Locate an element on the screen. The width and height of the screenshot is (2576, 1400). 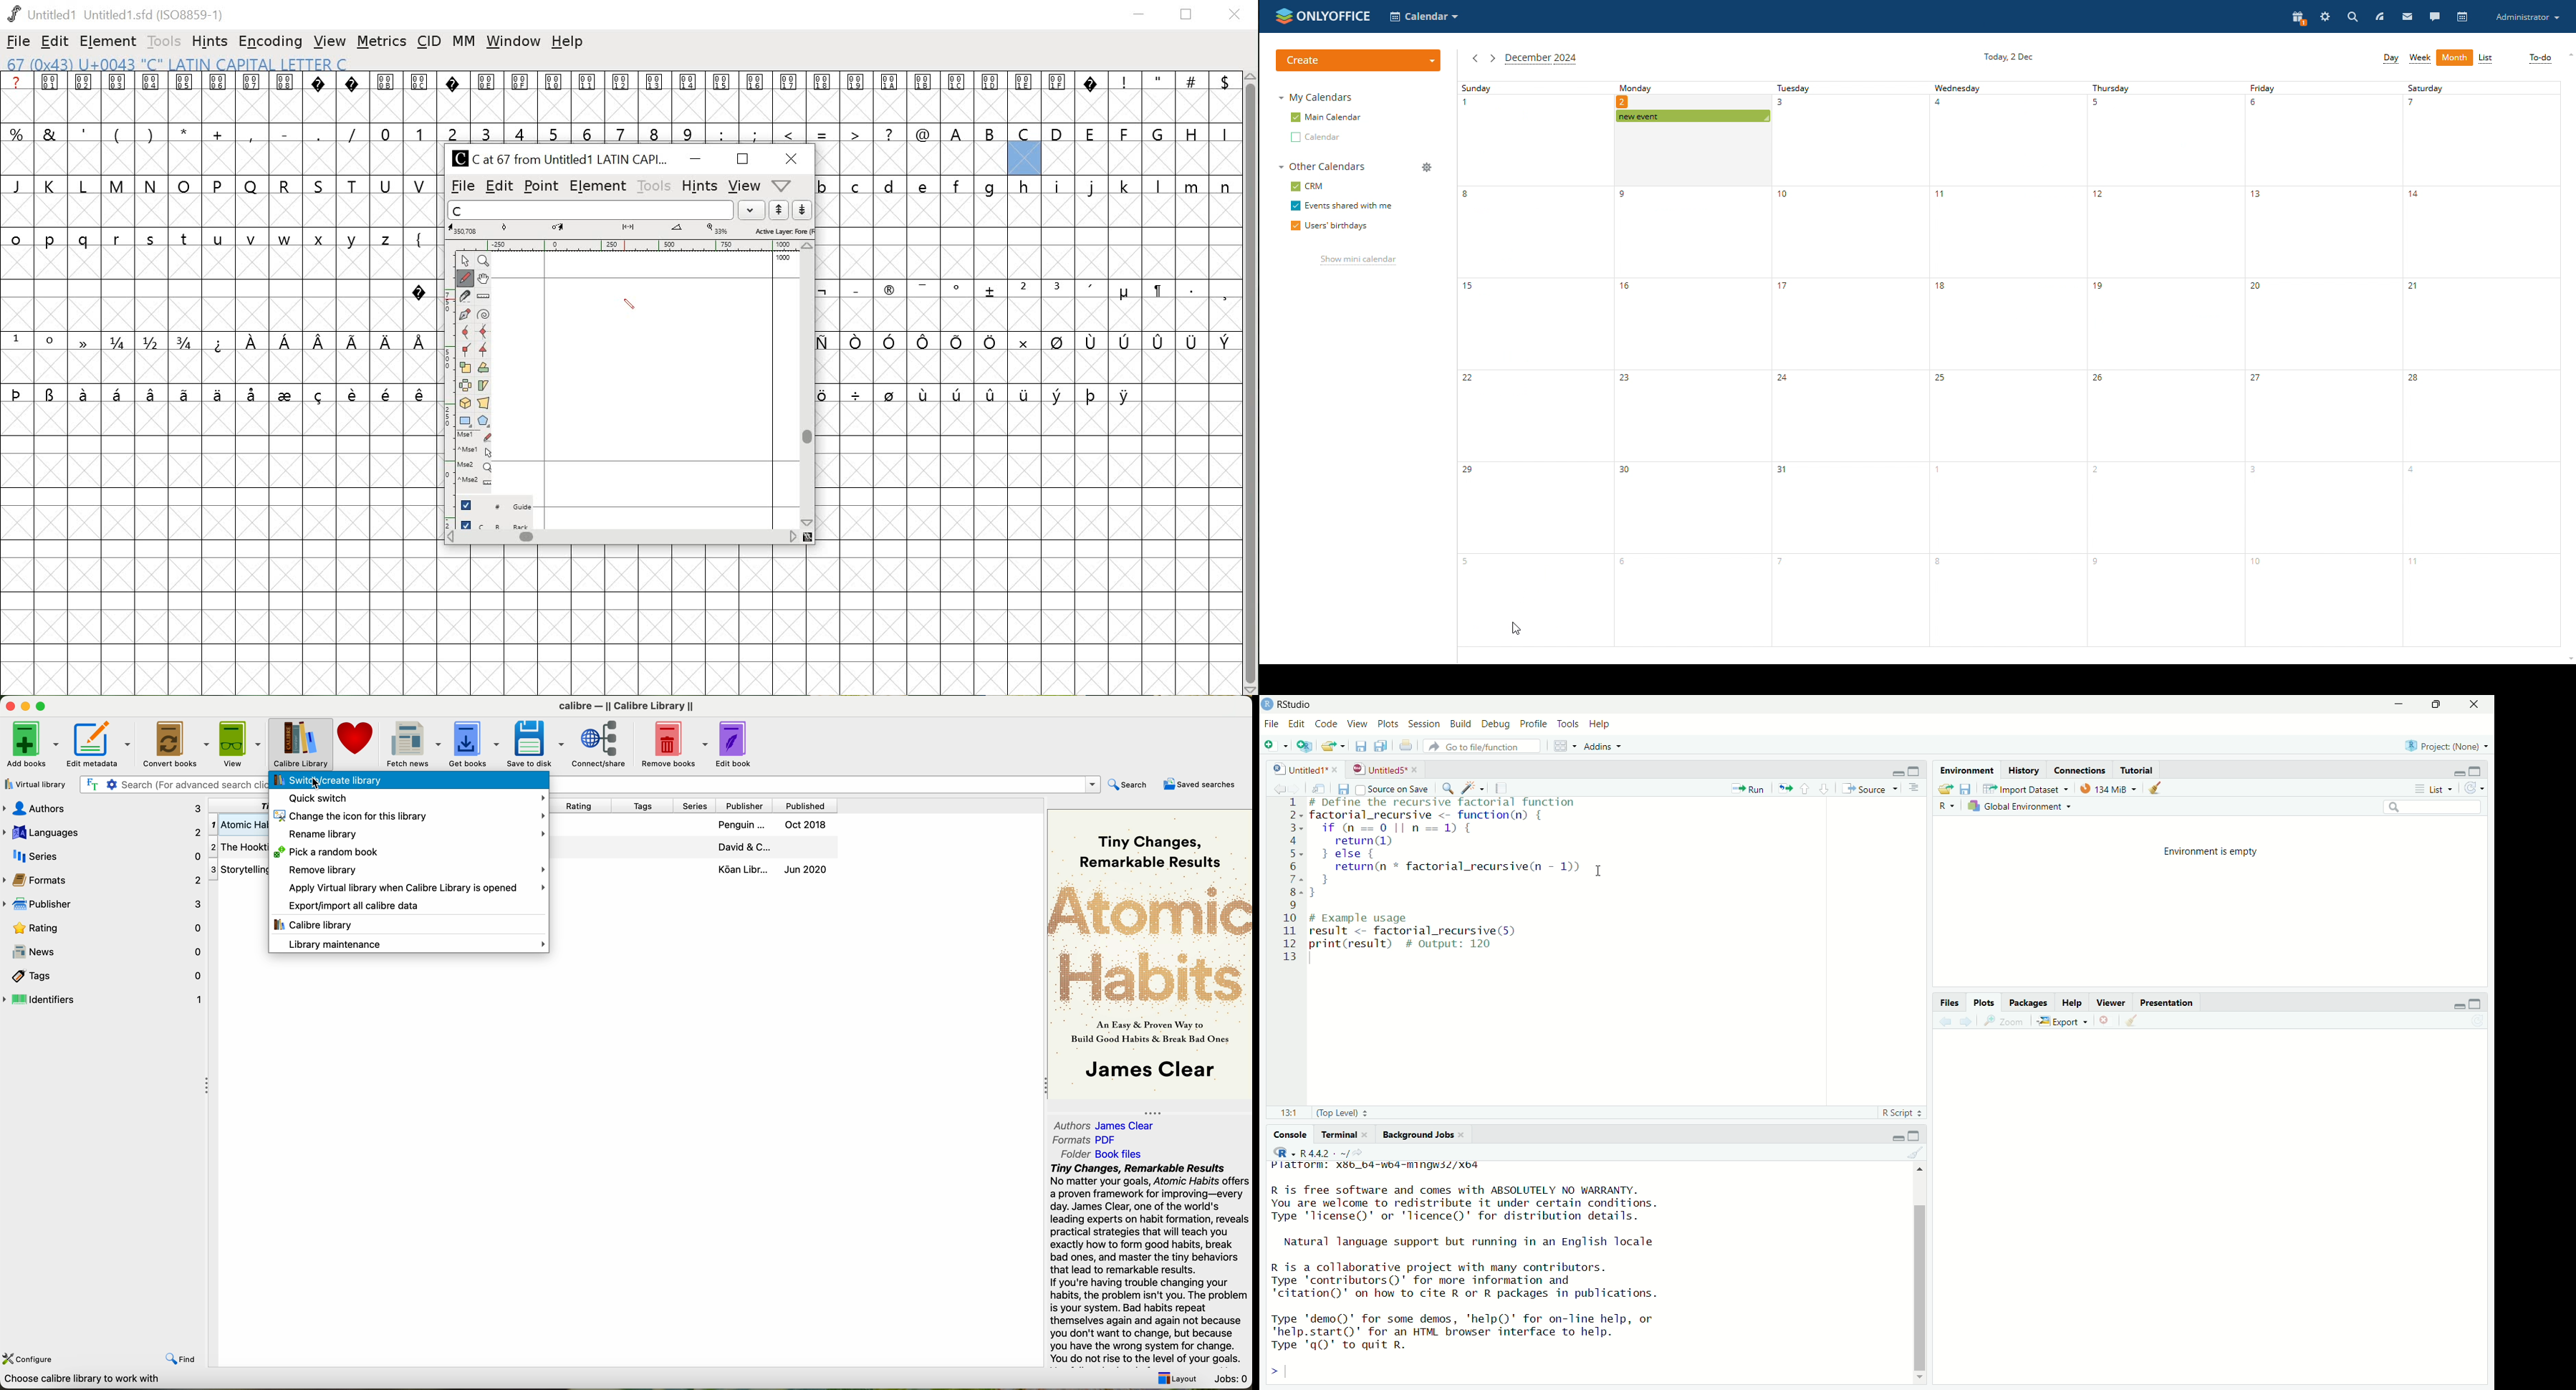
Code Tools is located at coordinates (1475, 787).